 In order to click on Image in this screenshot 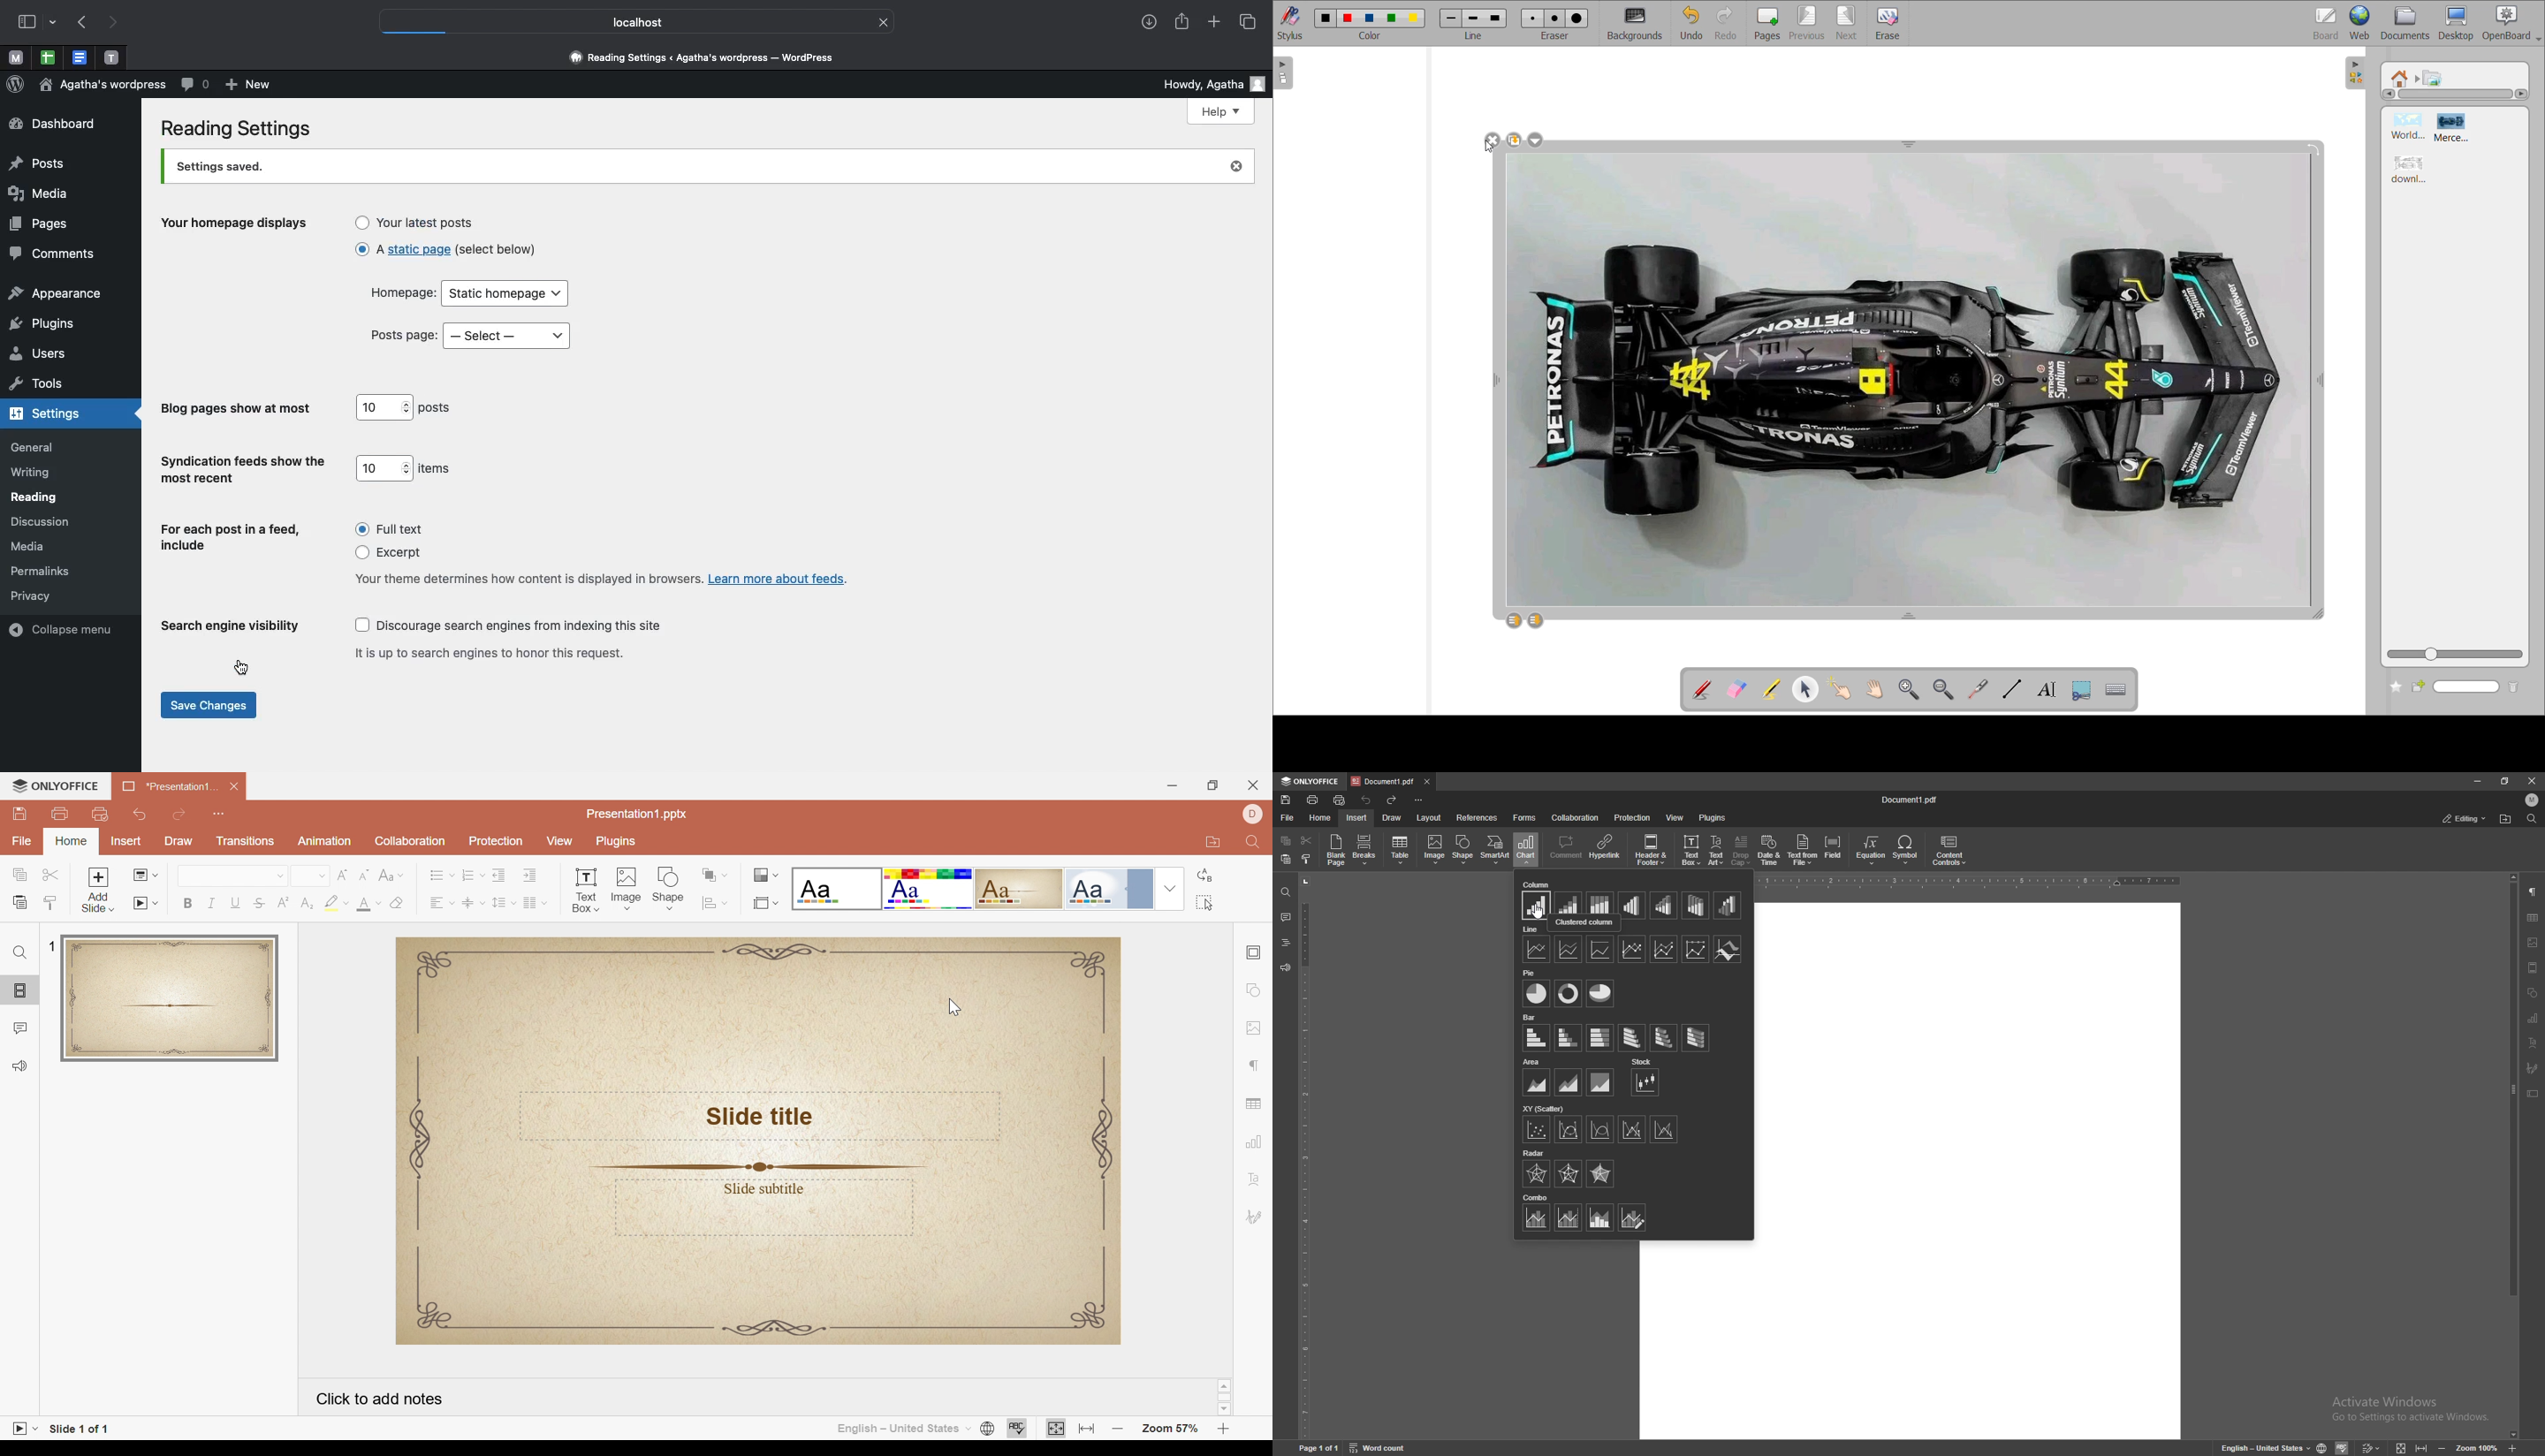, I will do `click(628, 887)`.